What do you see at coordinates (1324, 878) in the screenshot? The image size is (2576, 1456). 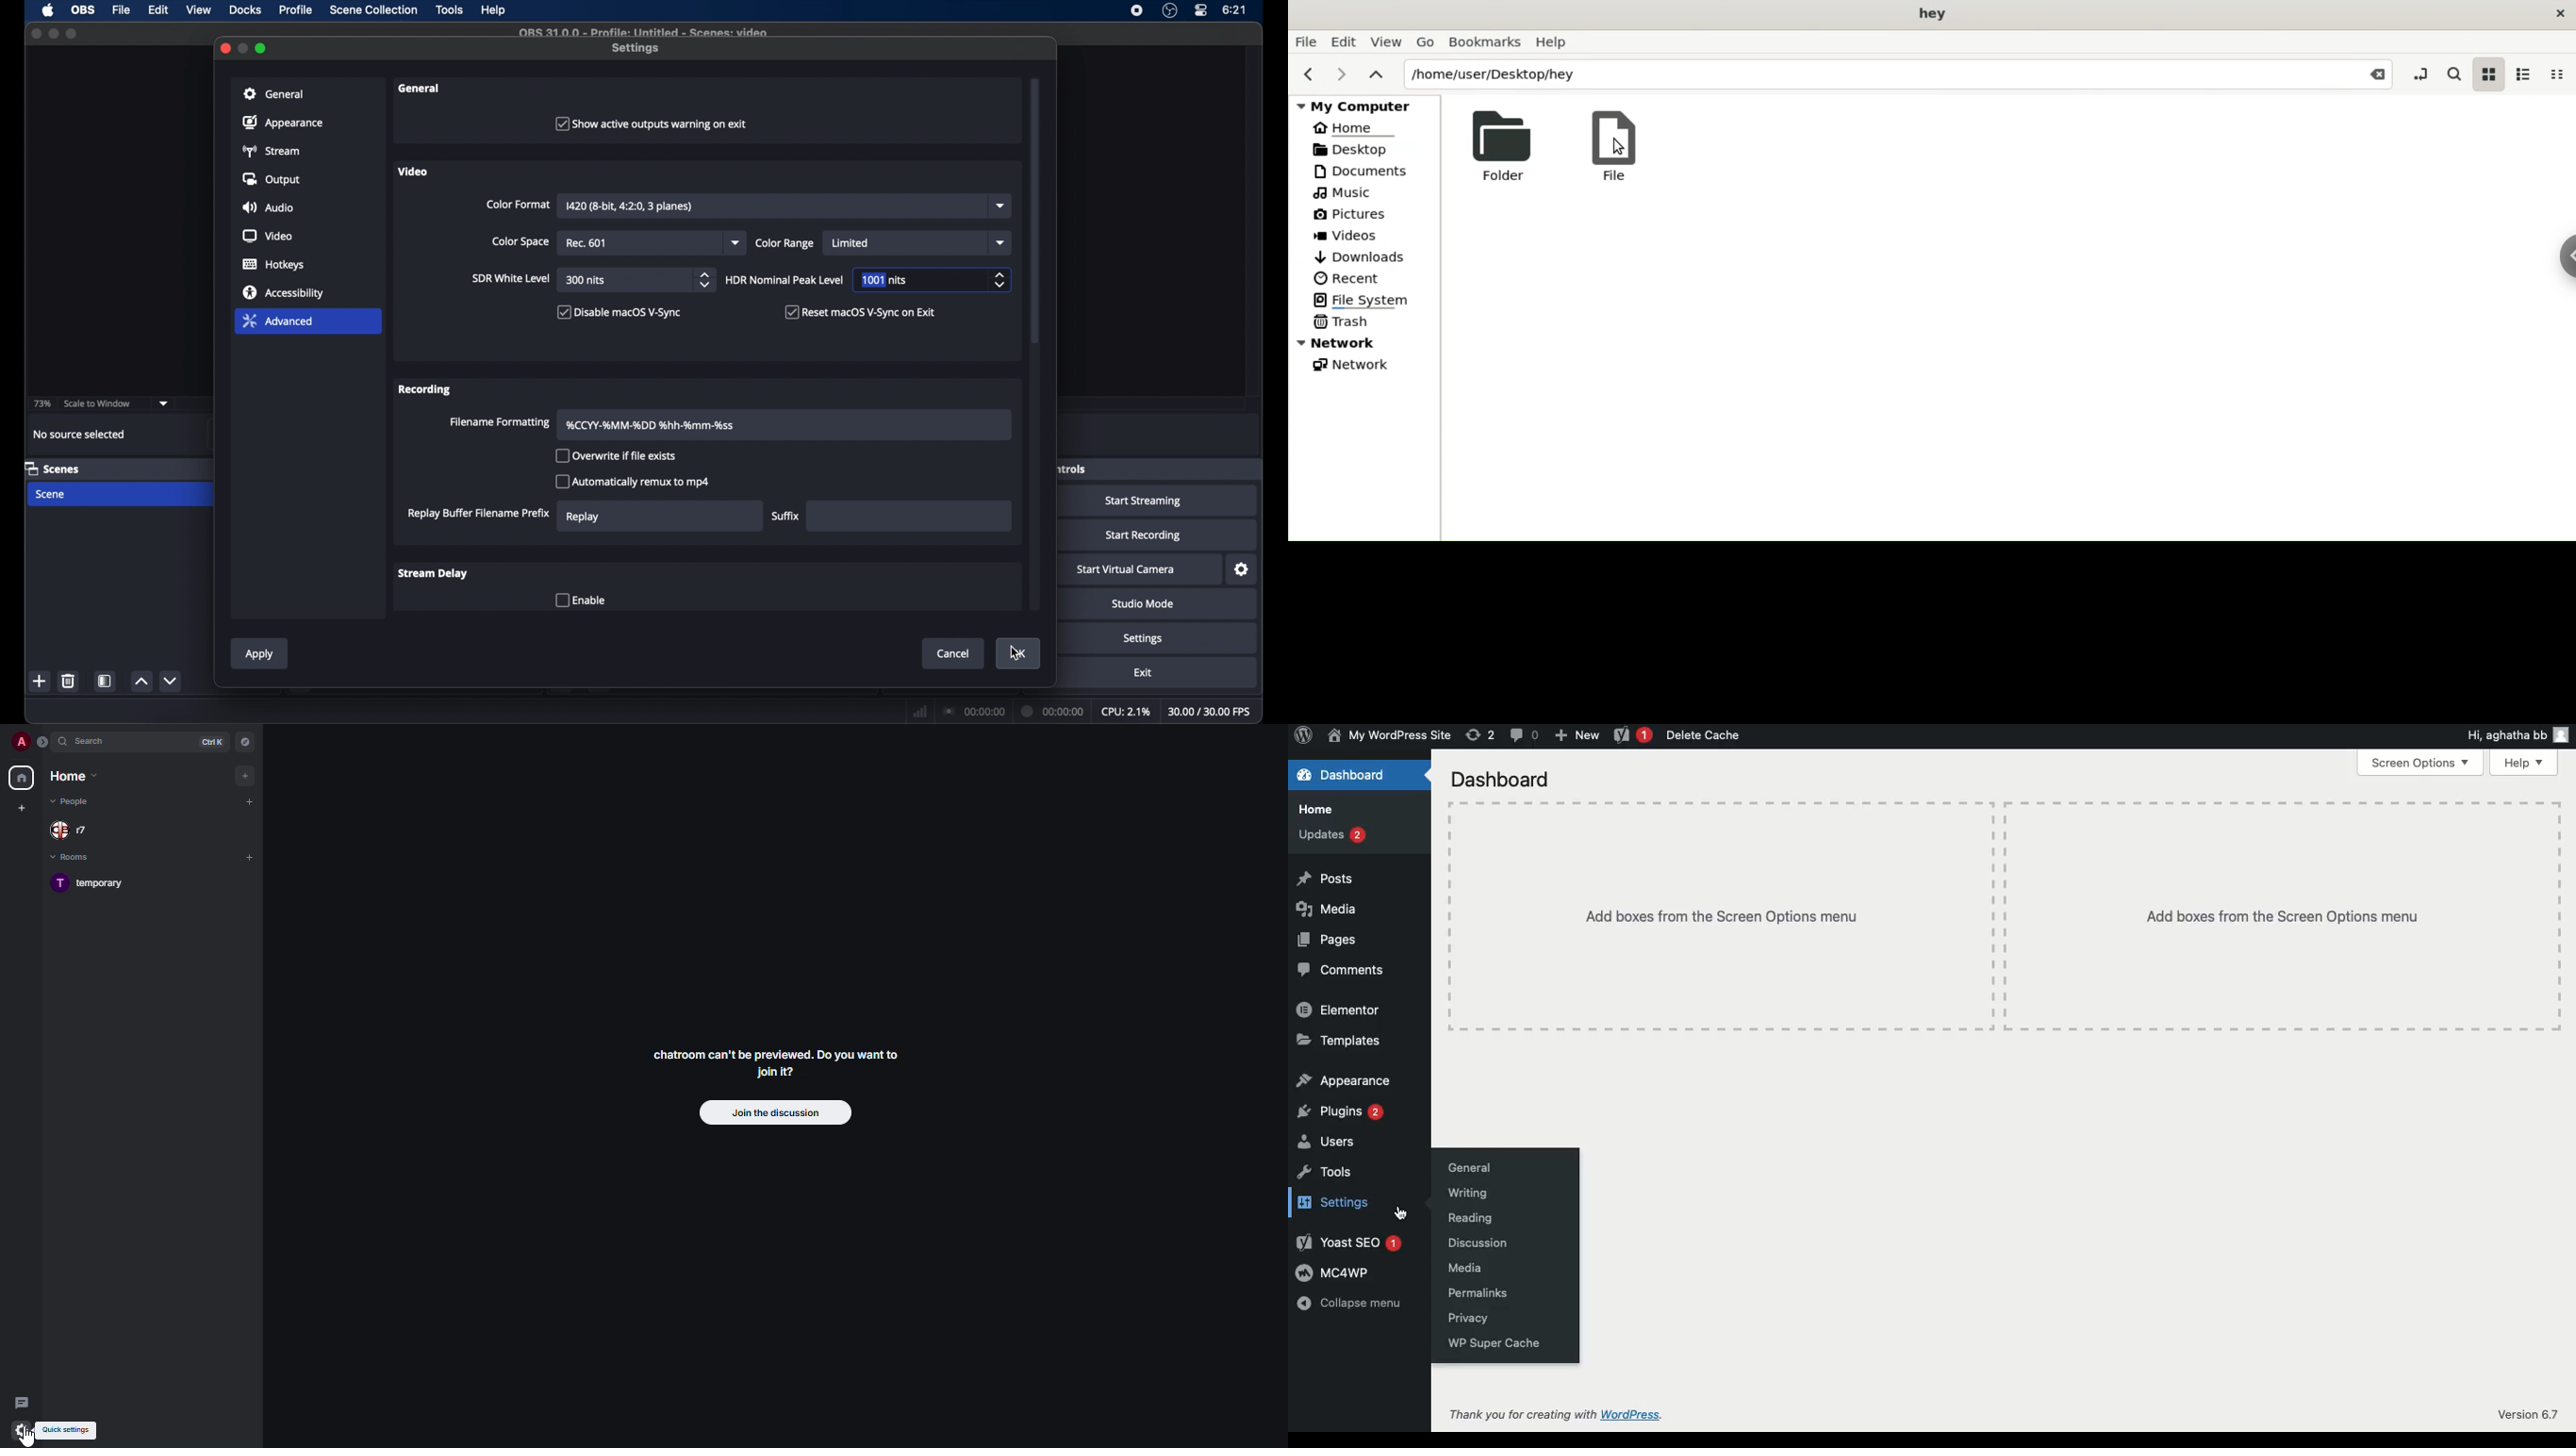 I see `Posts` at bounding box center [1324, 878].